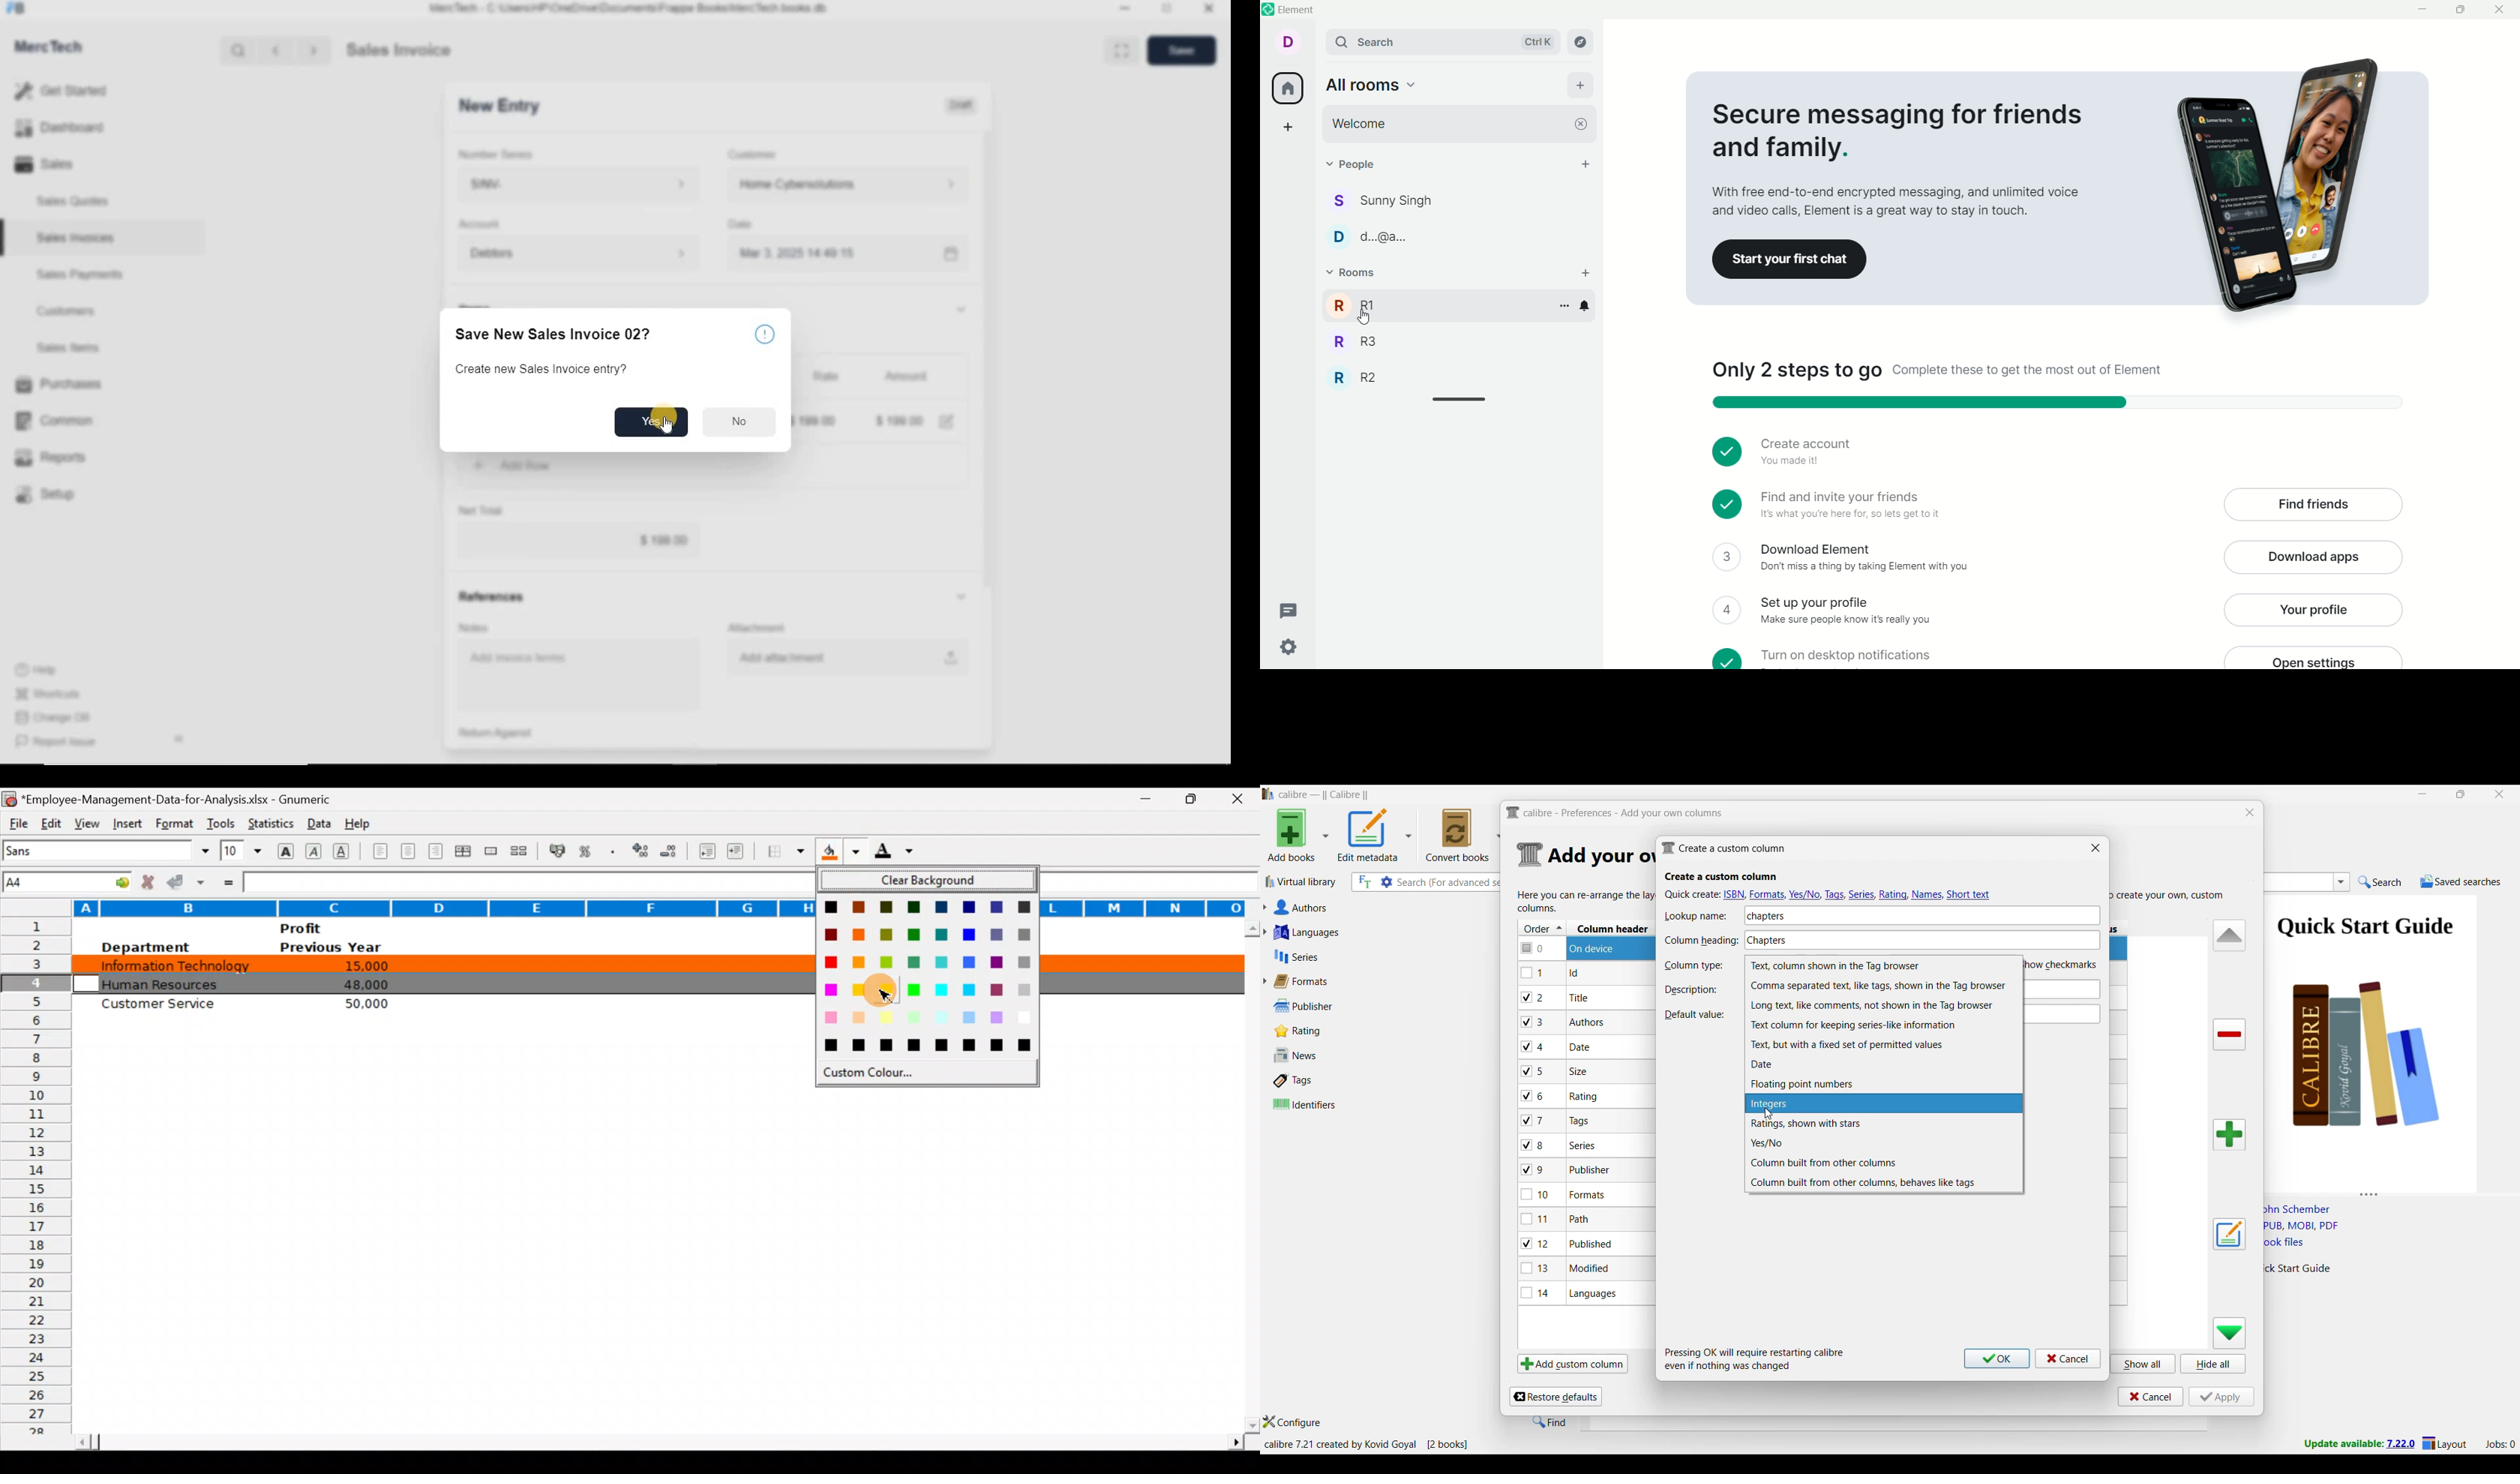 The width and height of the screenshot is (2520, 1484). Describe the element at coordinates (2423, 794) in the screenshot. I see `Minimize` at that location.